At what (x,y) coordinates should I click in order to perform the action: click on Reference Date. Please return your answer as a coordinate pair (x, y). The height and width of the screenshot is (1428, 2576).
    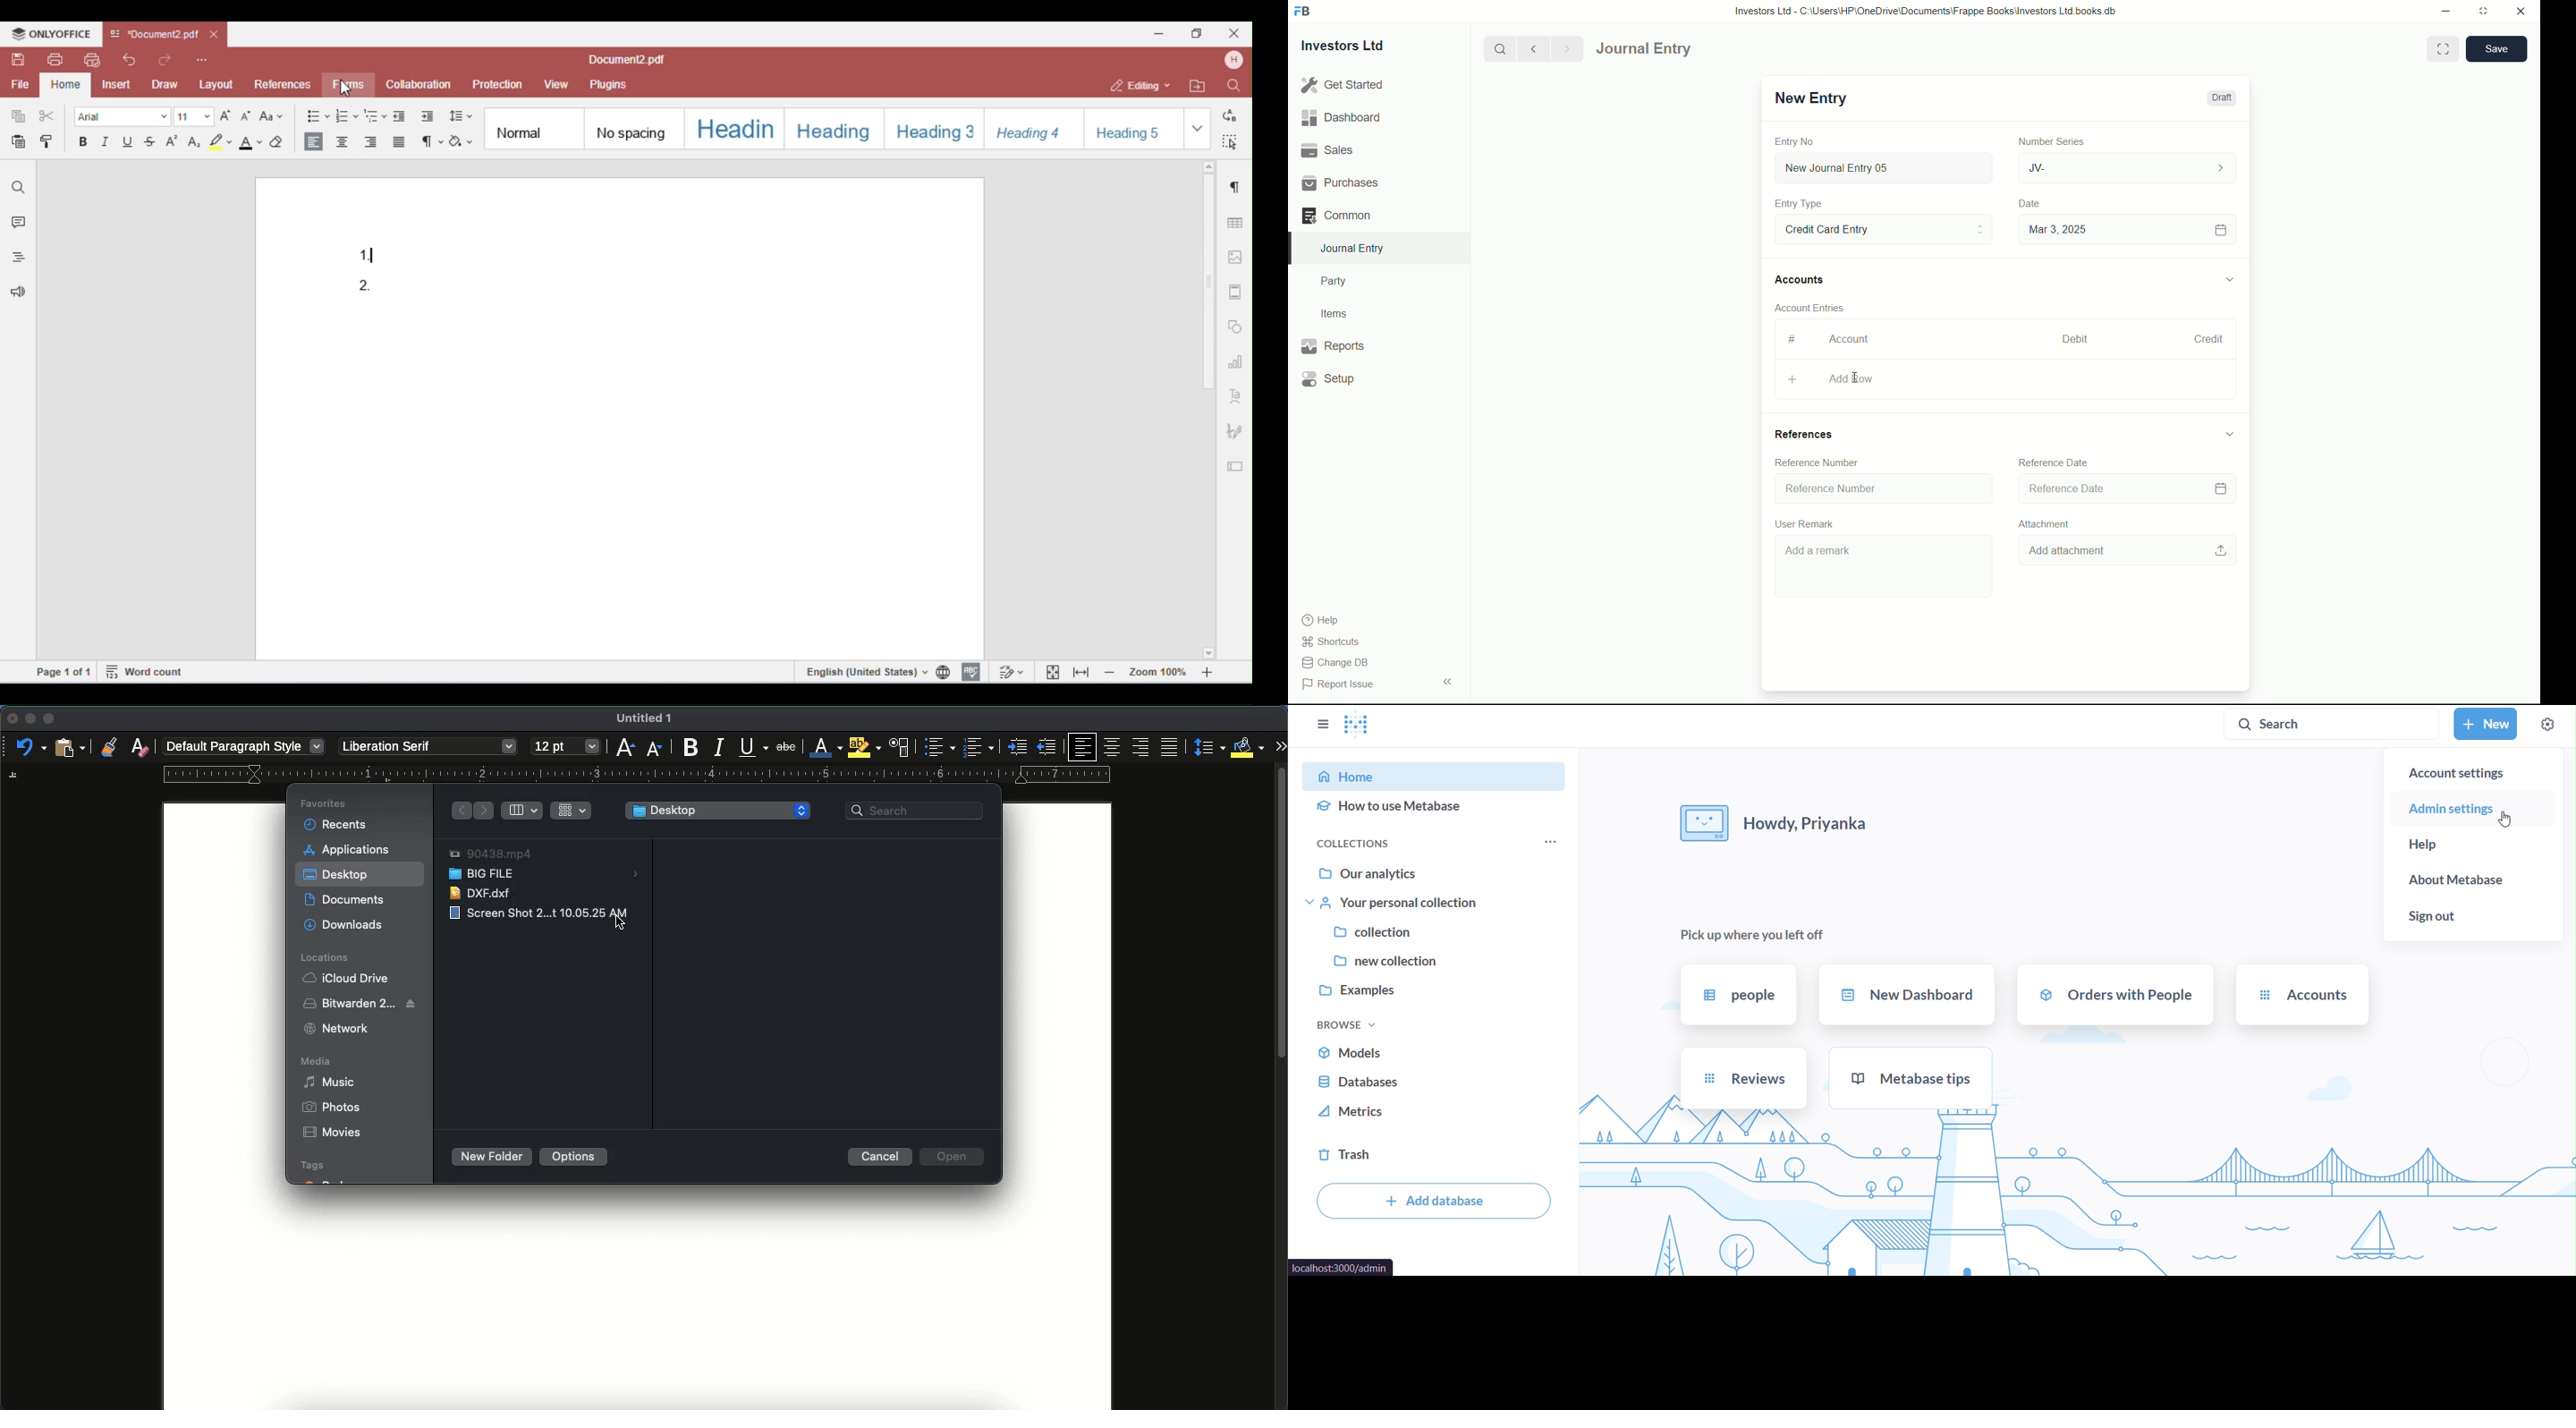
    Looking at the image, I should click on (2123, 490).